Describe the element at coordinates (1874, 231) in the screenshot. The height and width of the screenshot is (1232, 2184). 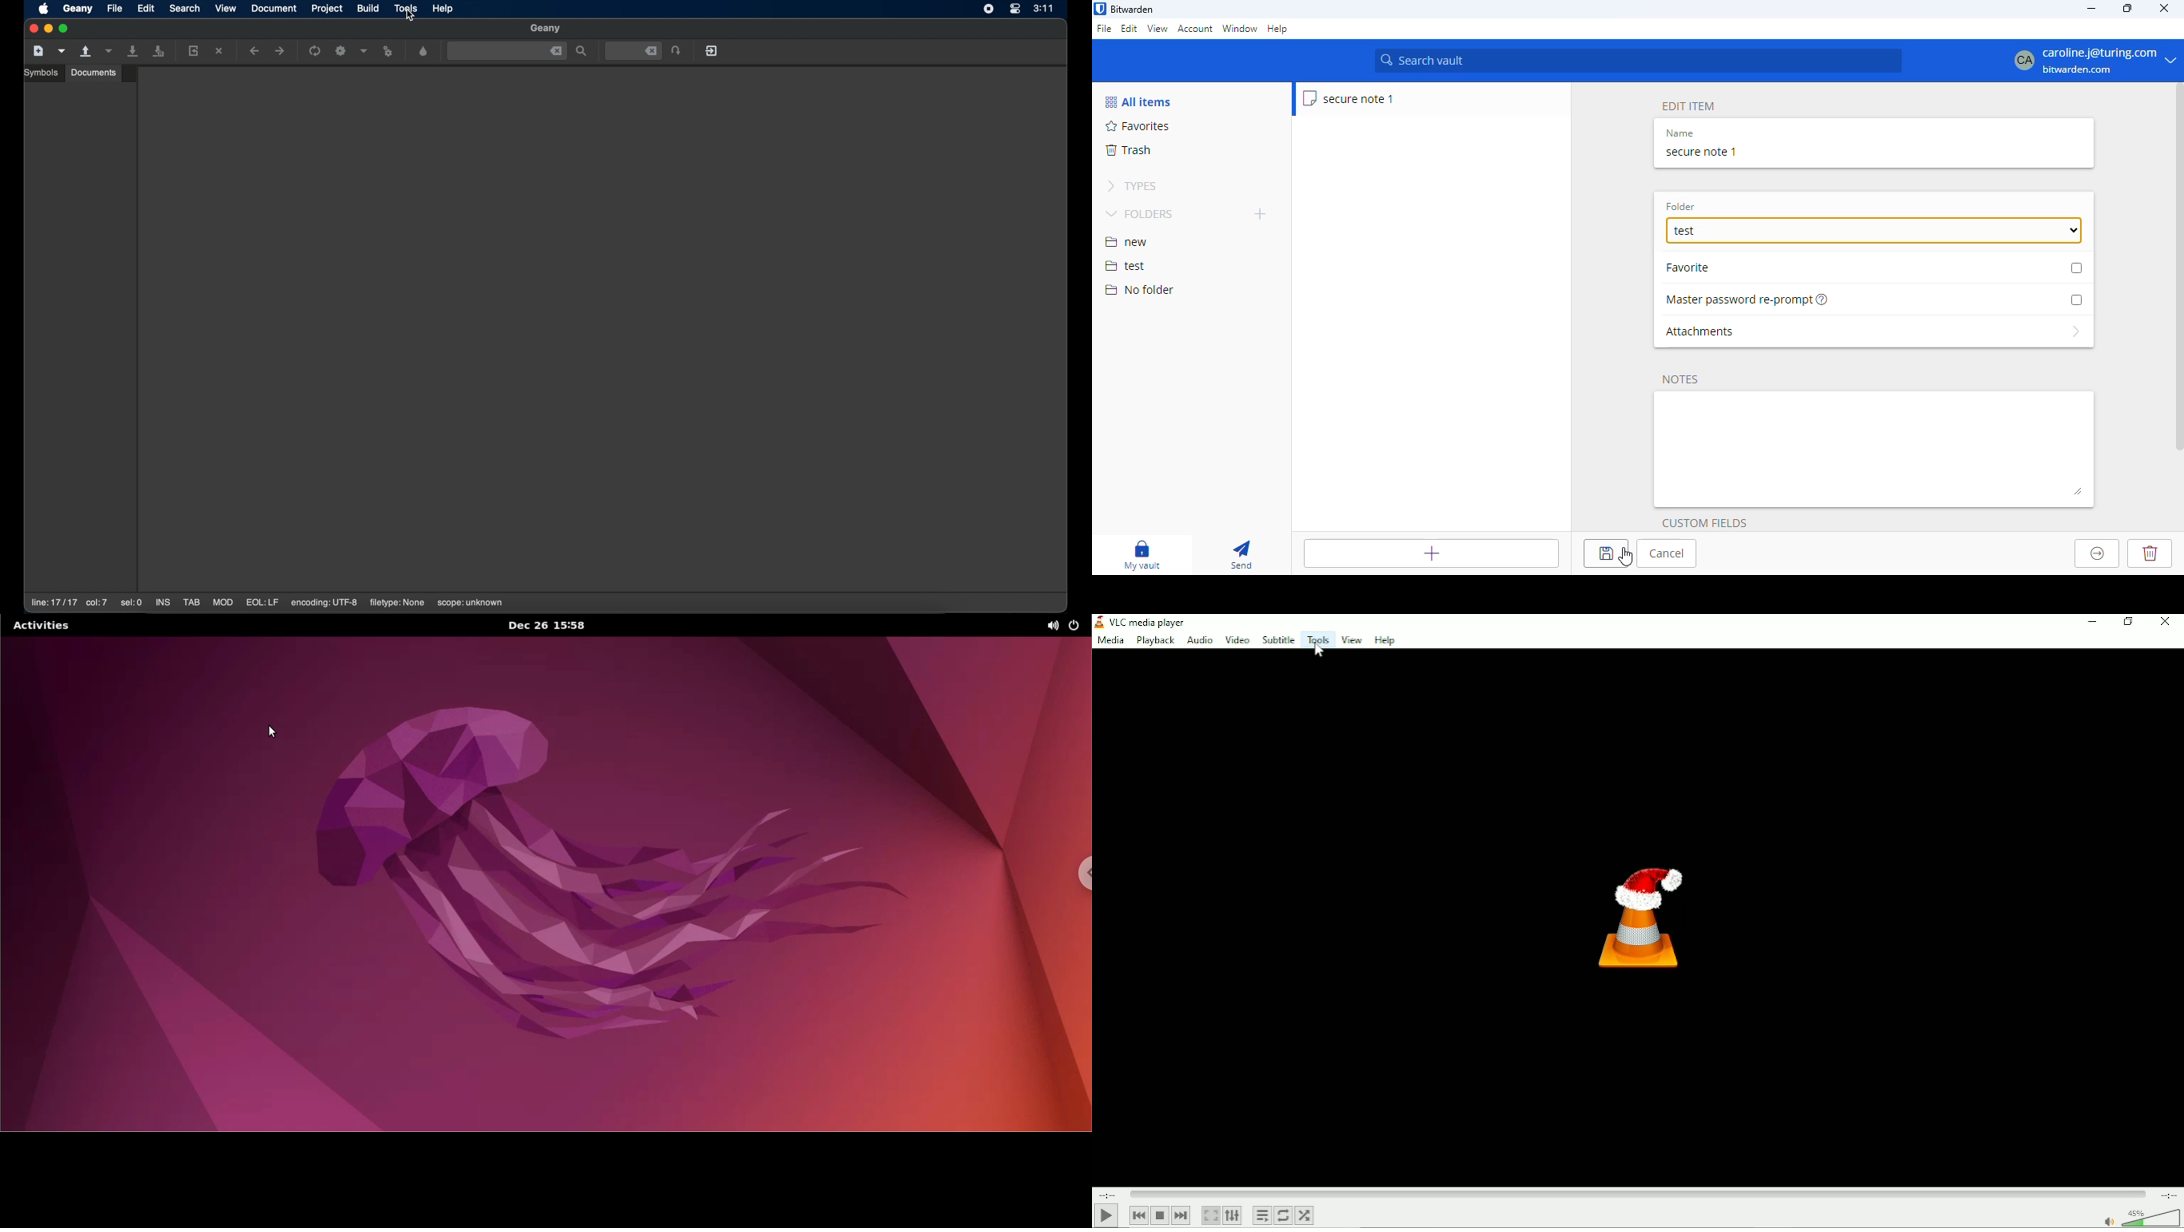
I see `test` at that location.